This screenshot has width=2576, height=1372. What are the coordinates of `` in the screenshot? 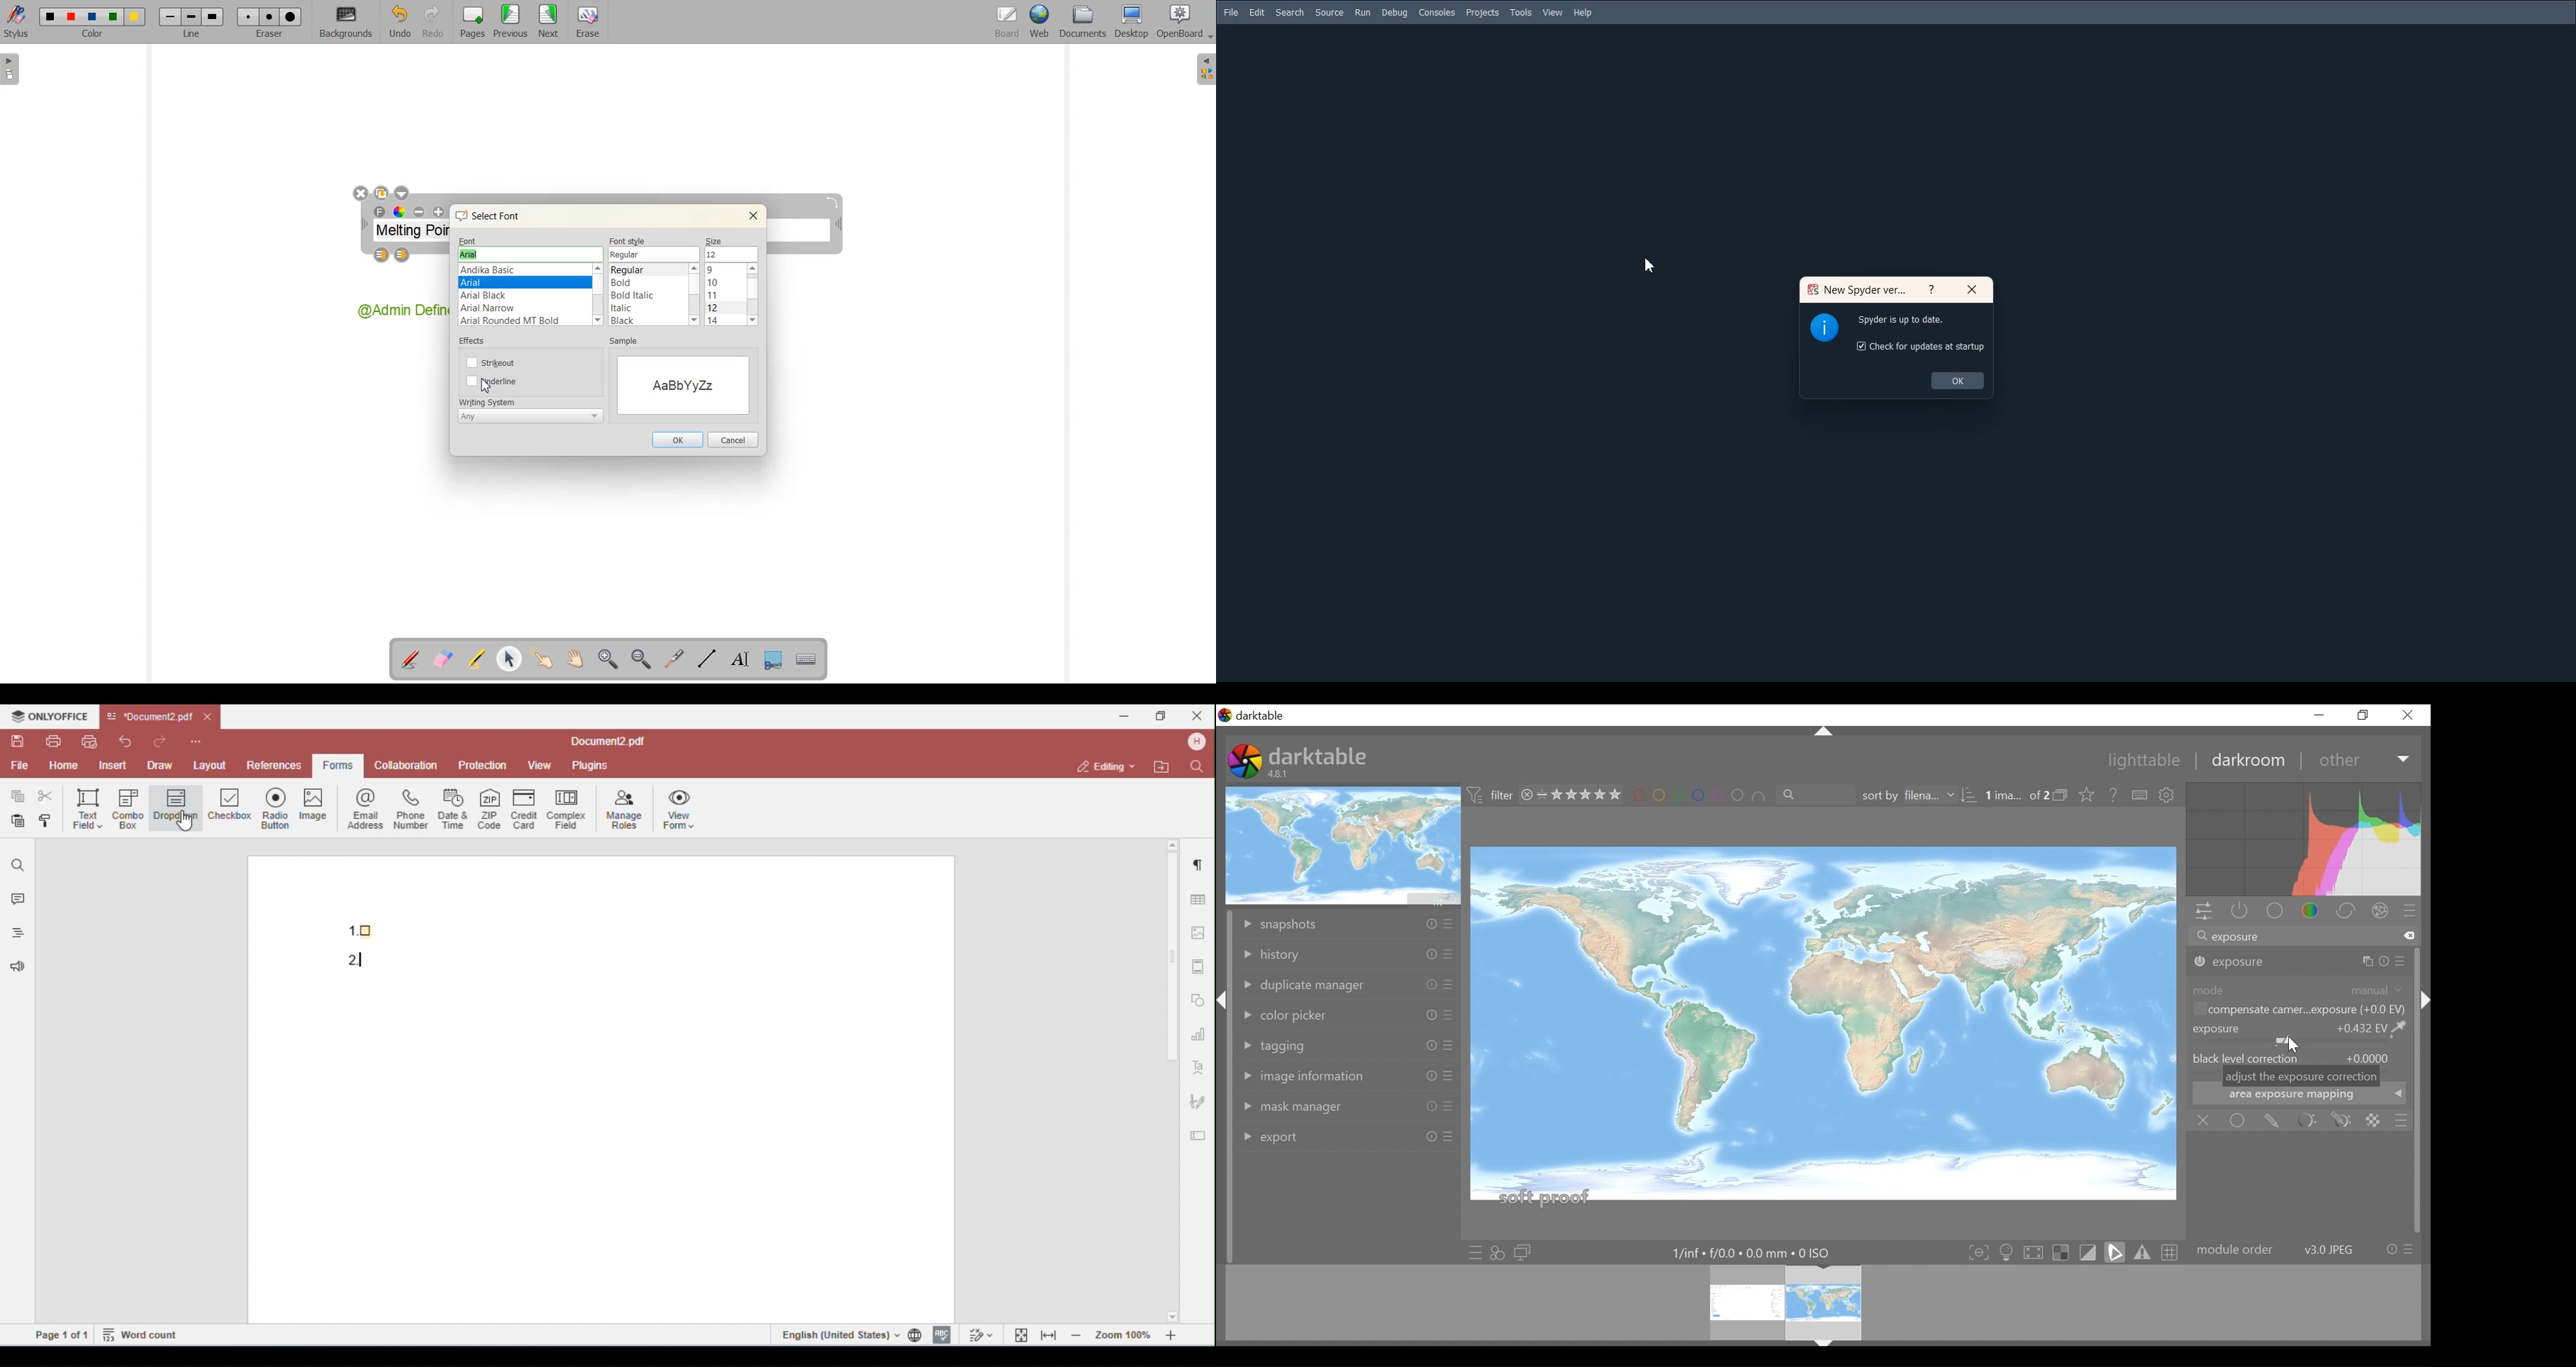 It's located at (1448, 1016).